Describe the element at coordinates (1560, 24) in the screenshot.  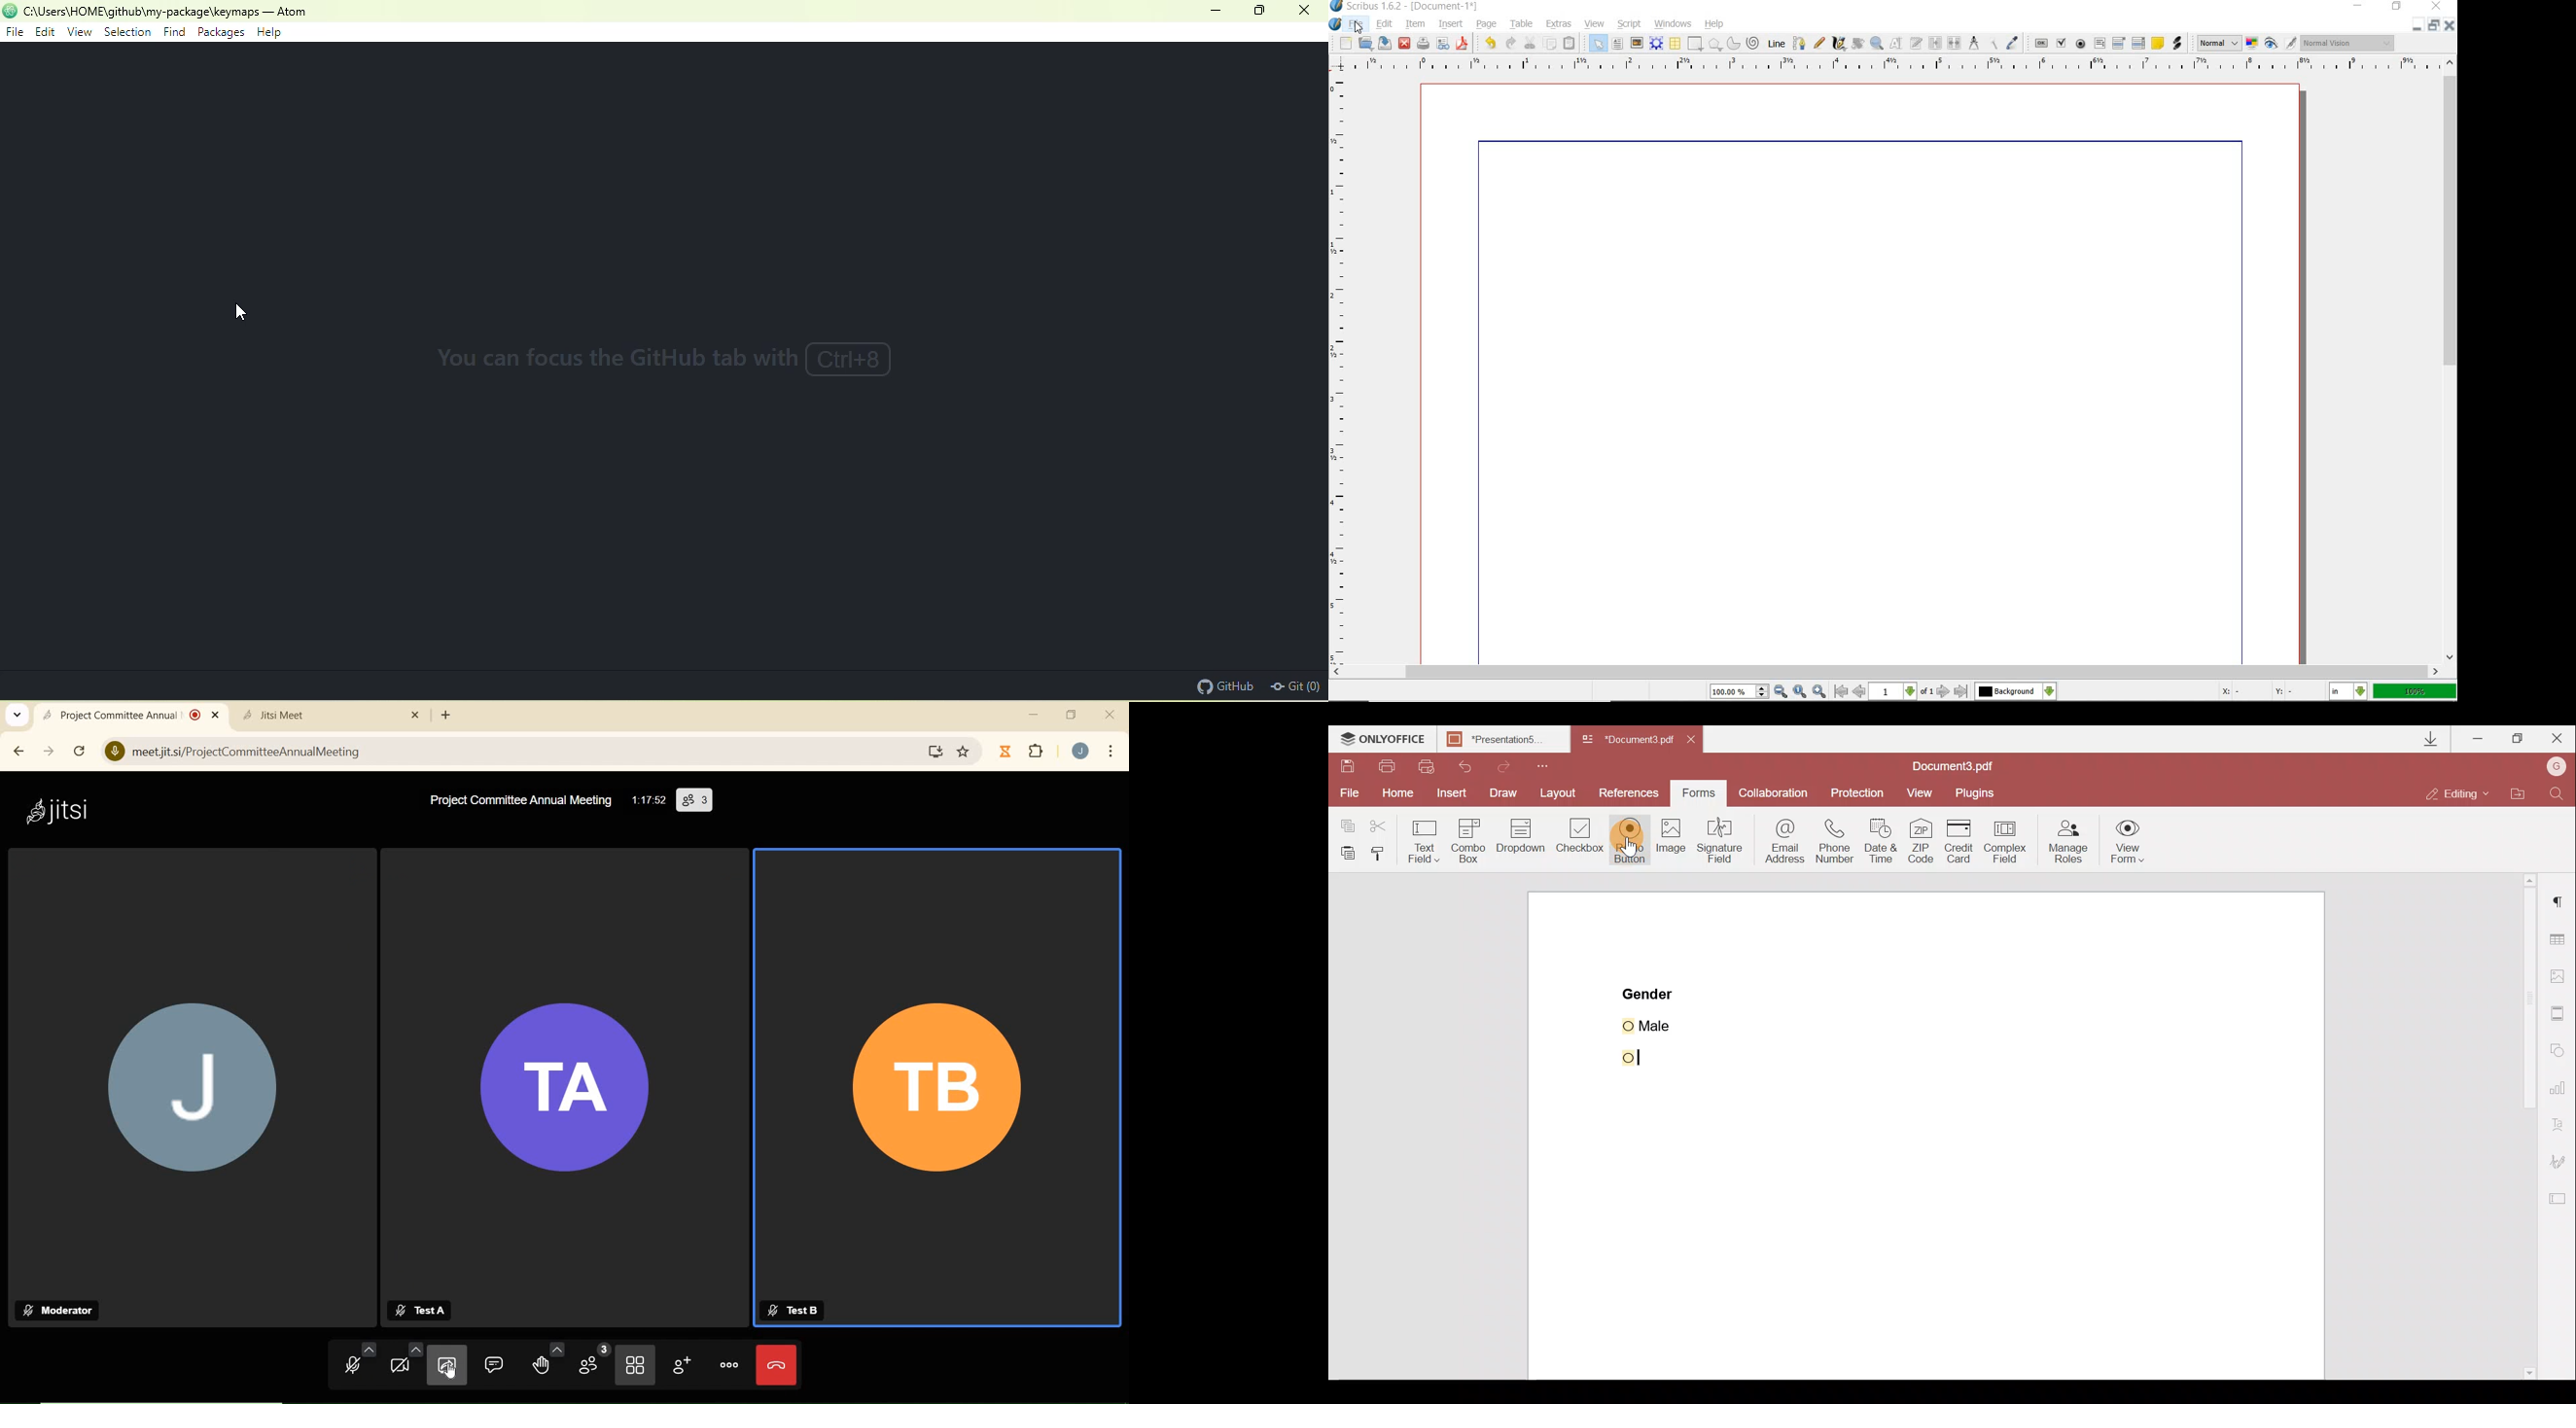
I see `extras` at that location.